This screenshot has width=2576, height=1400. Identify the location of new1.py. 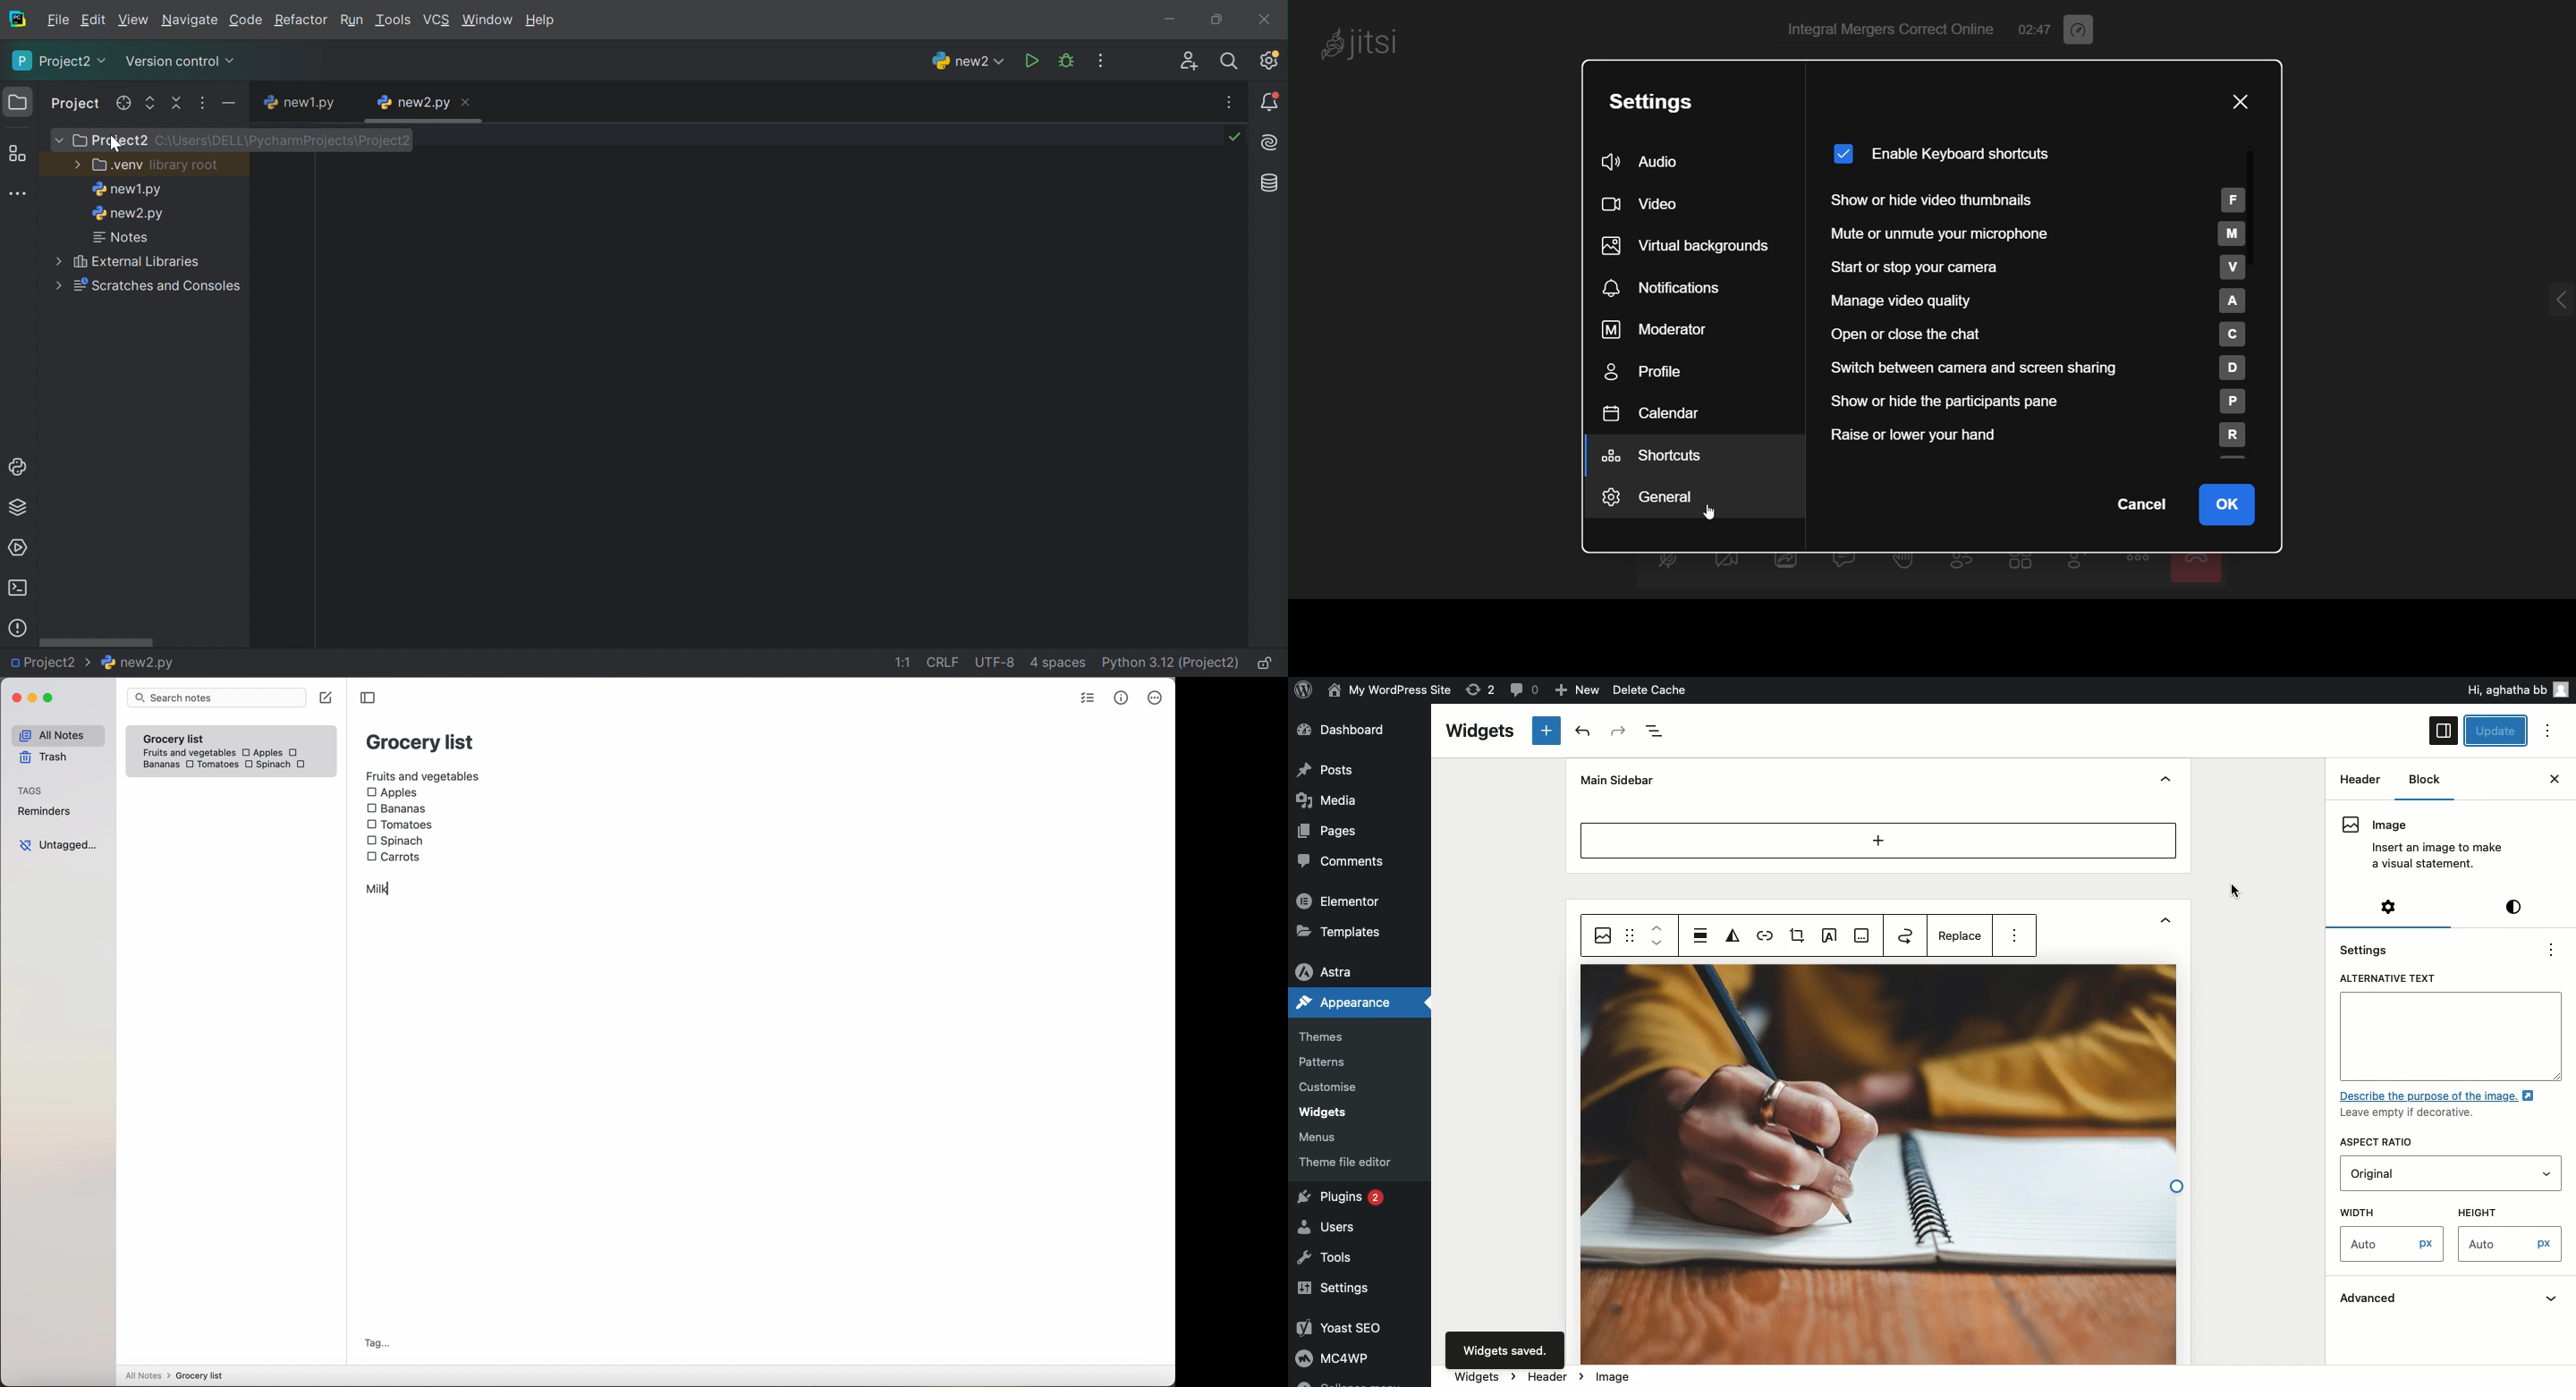
(126, 190).